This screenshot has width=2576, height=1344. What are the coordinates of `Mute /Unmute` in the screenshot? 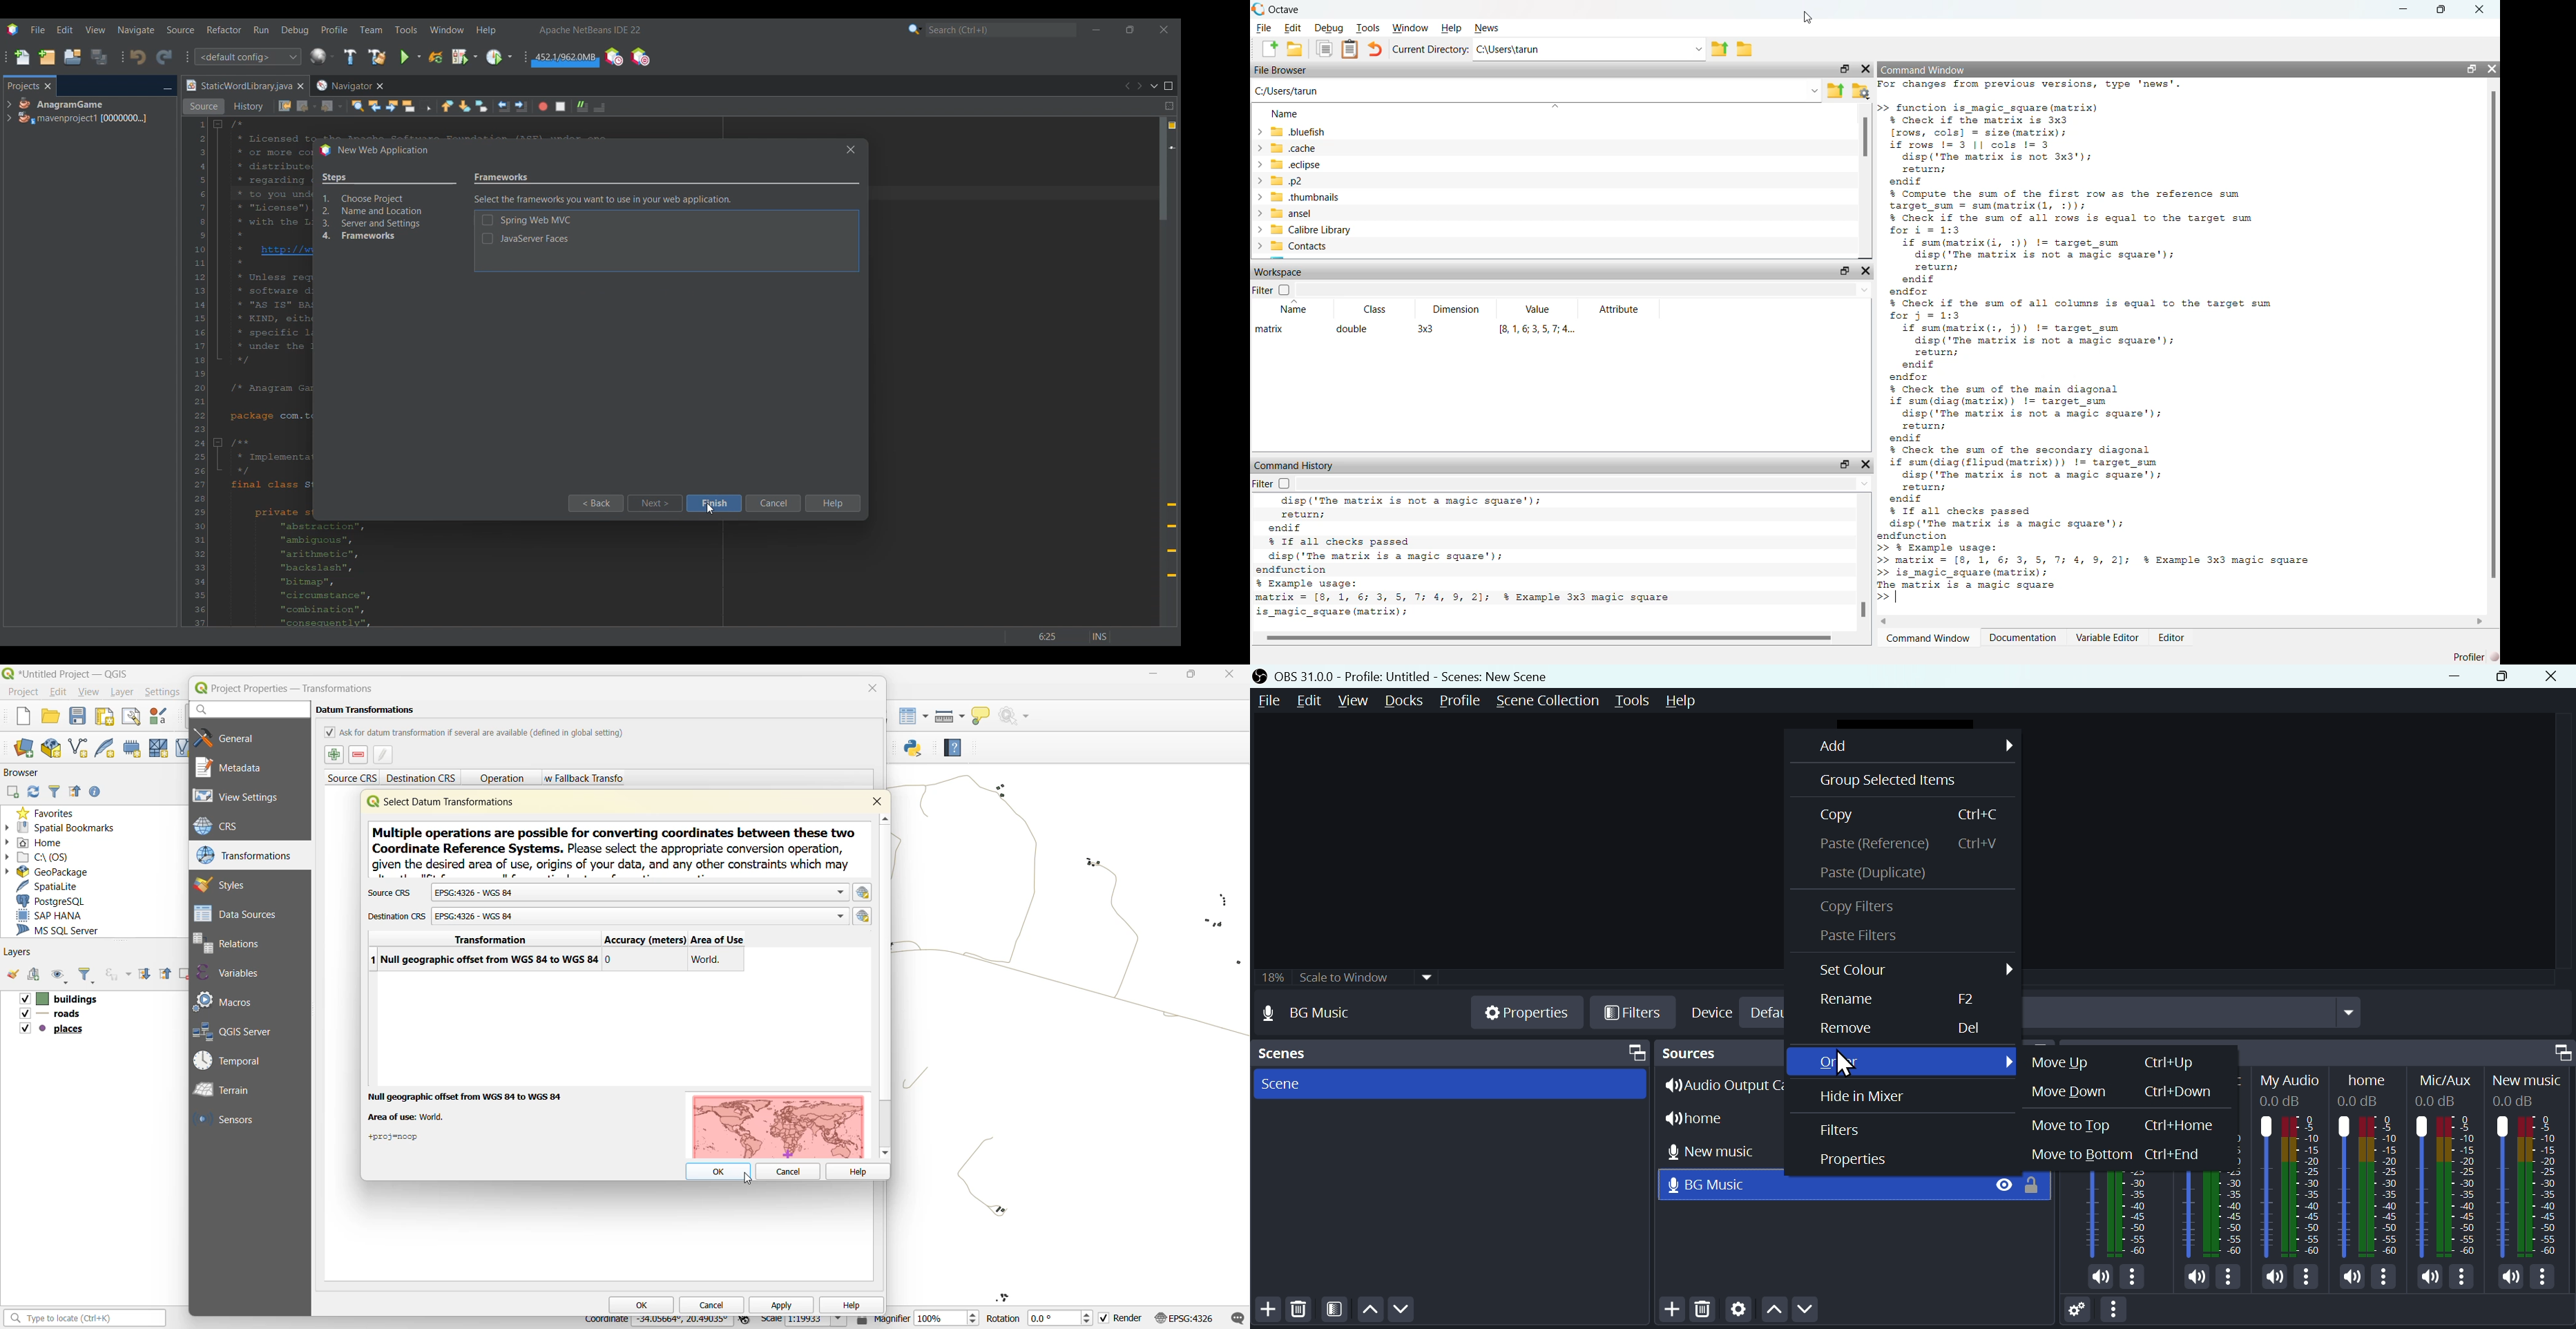 It's located at (2510, 1277).